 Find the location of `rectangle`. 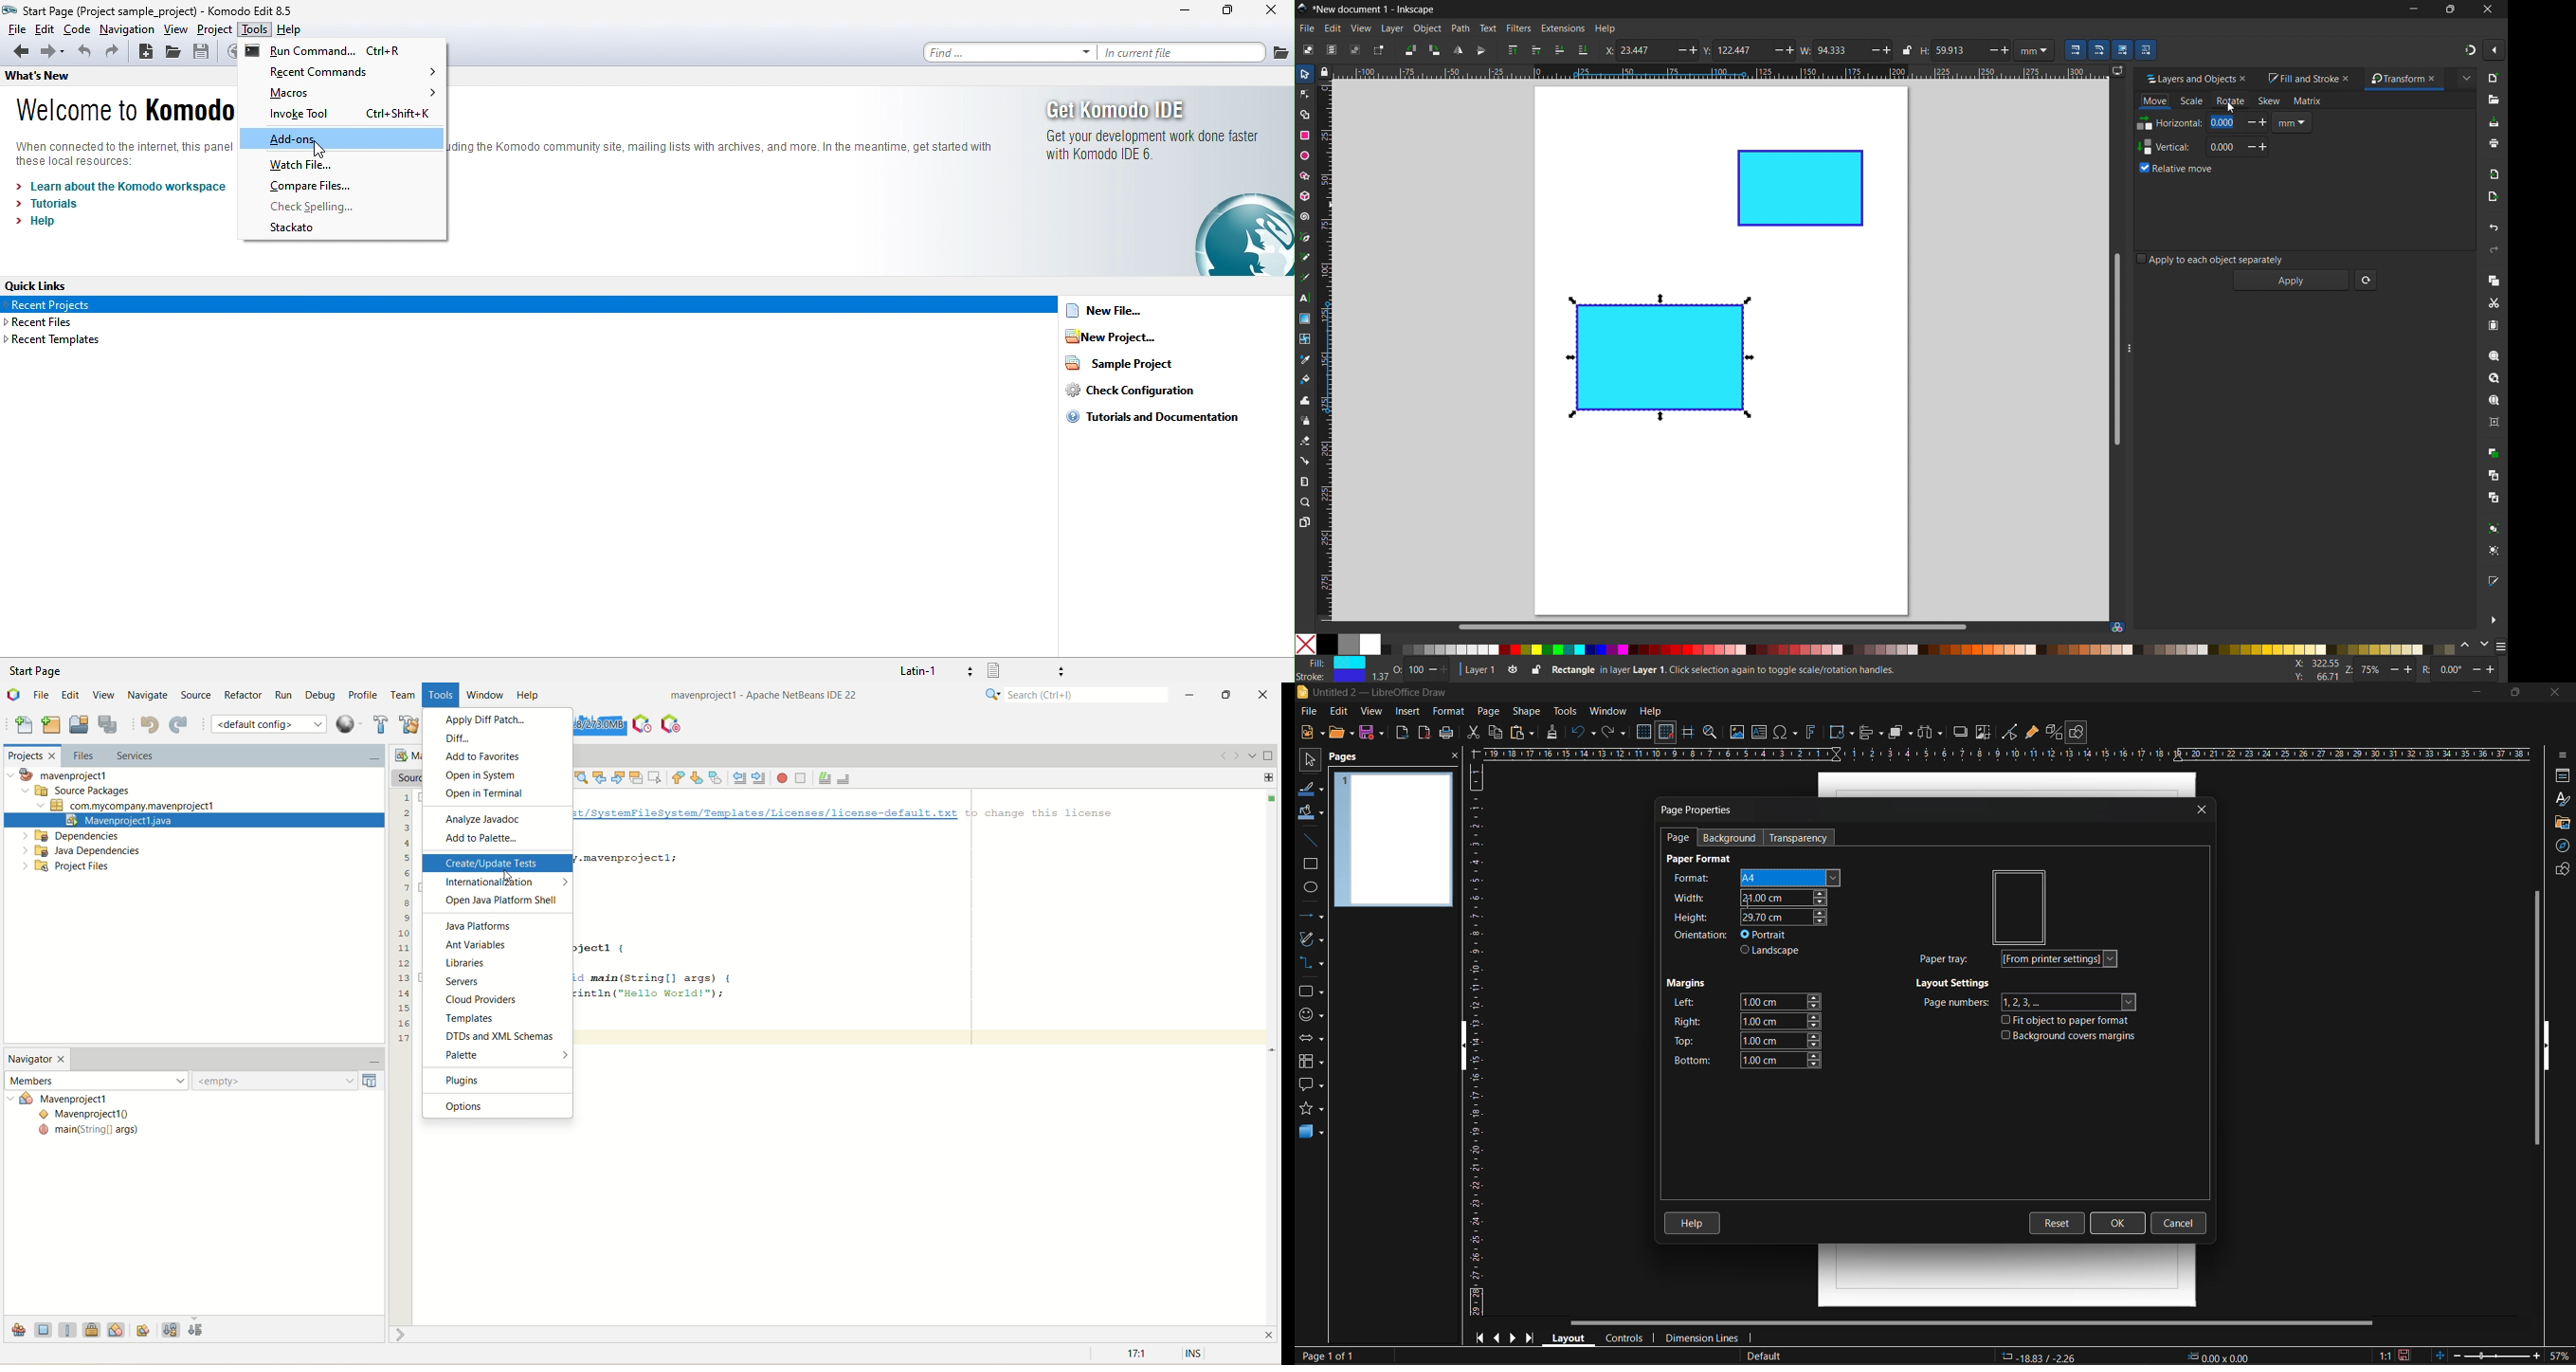

rectangle is located at coordinates (1310, 865).